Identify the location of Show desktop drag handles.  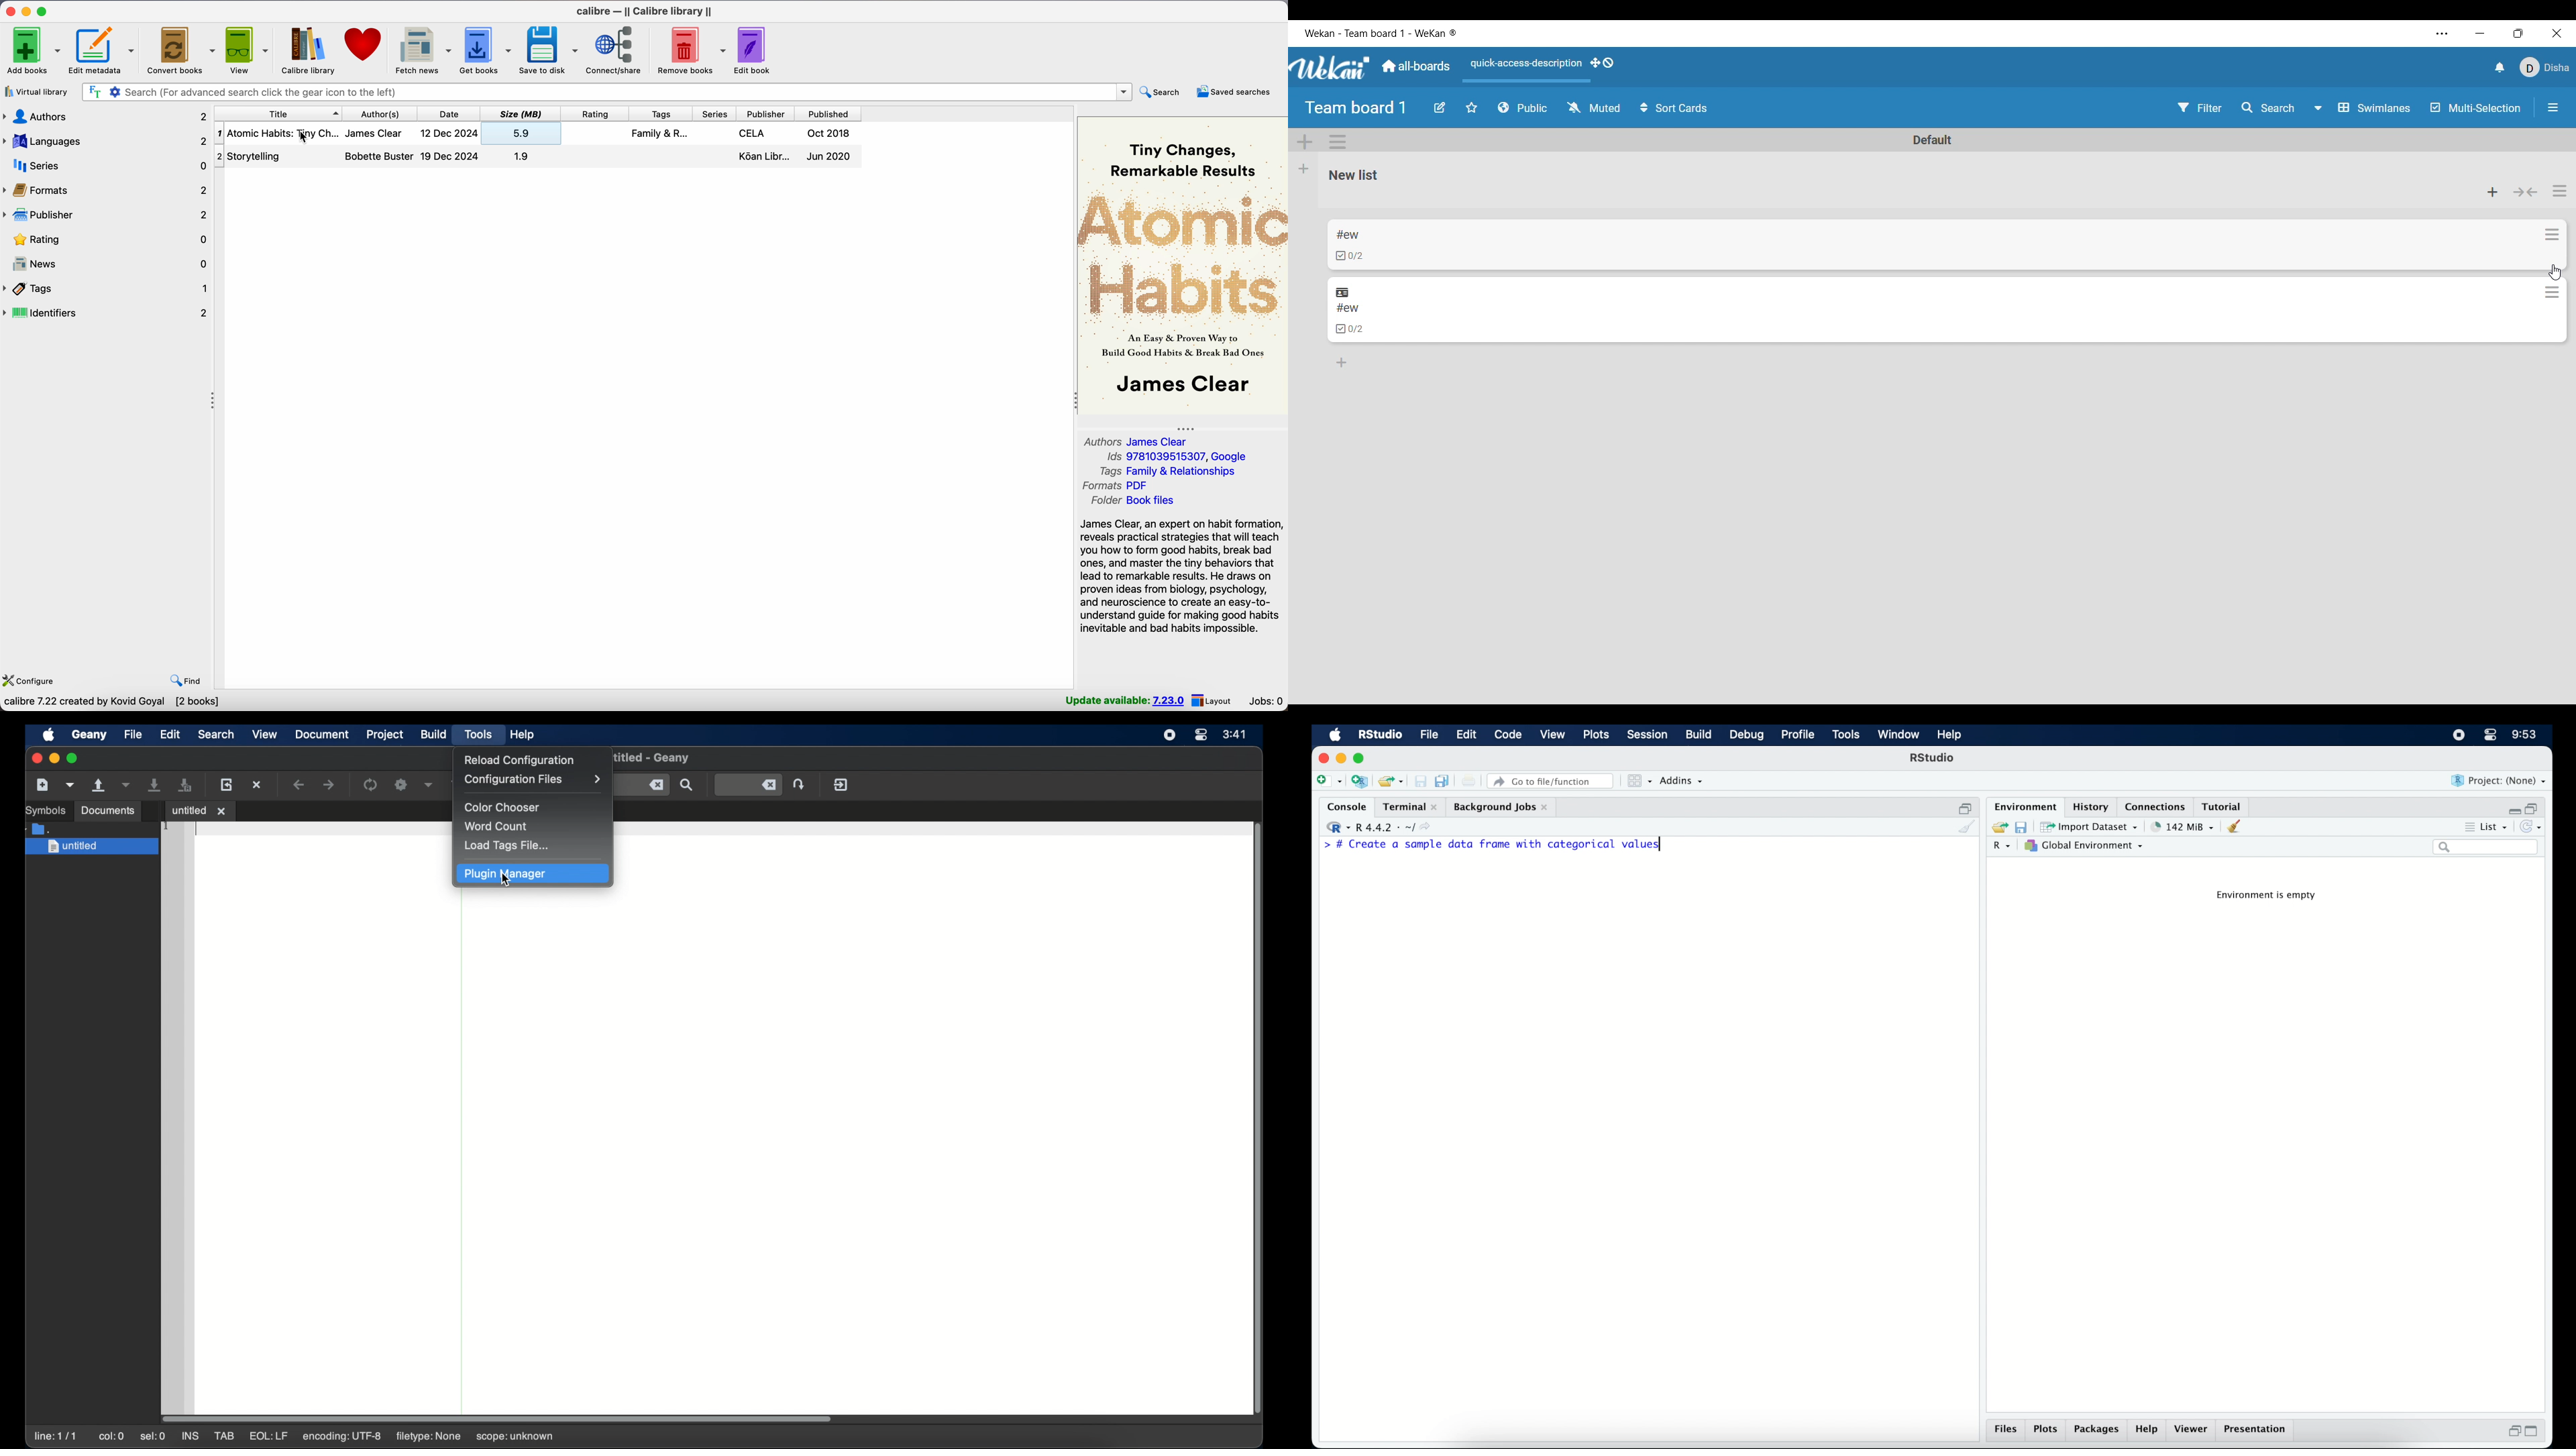
(1602, 63).